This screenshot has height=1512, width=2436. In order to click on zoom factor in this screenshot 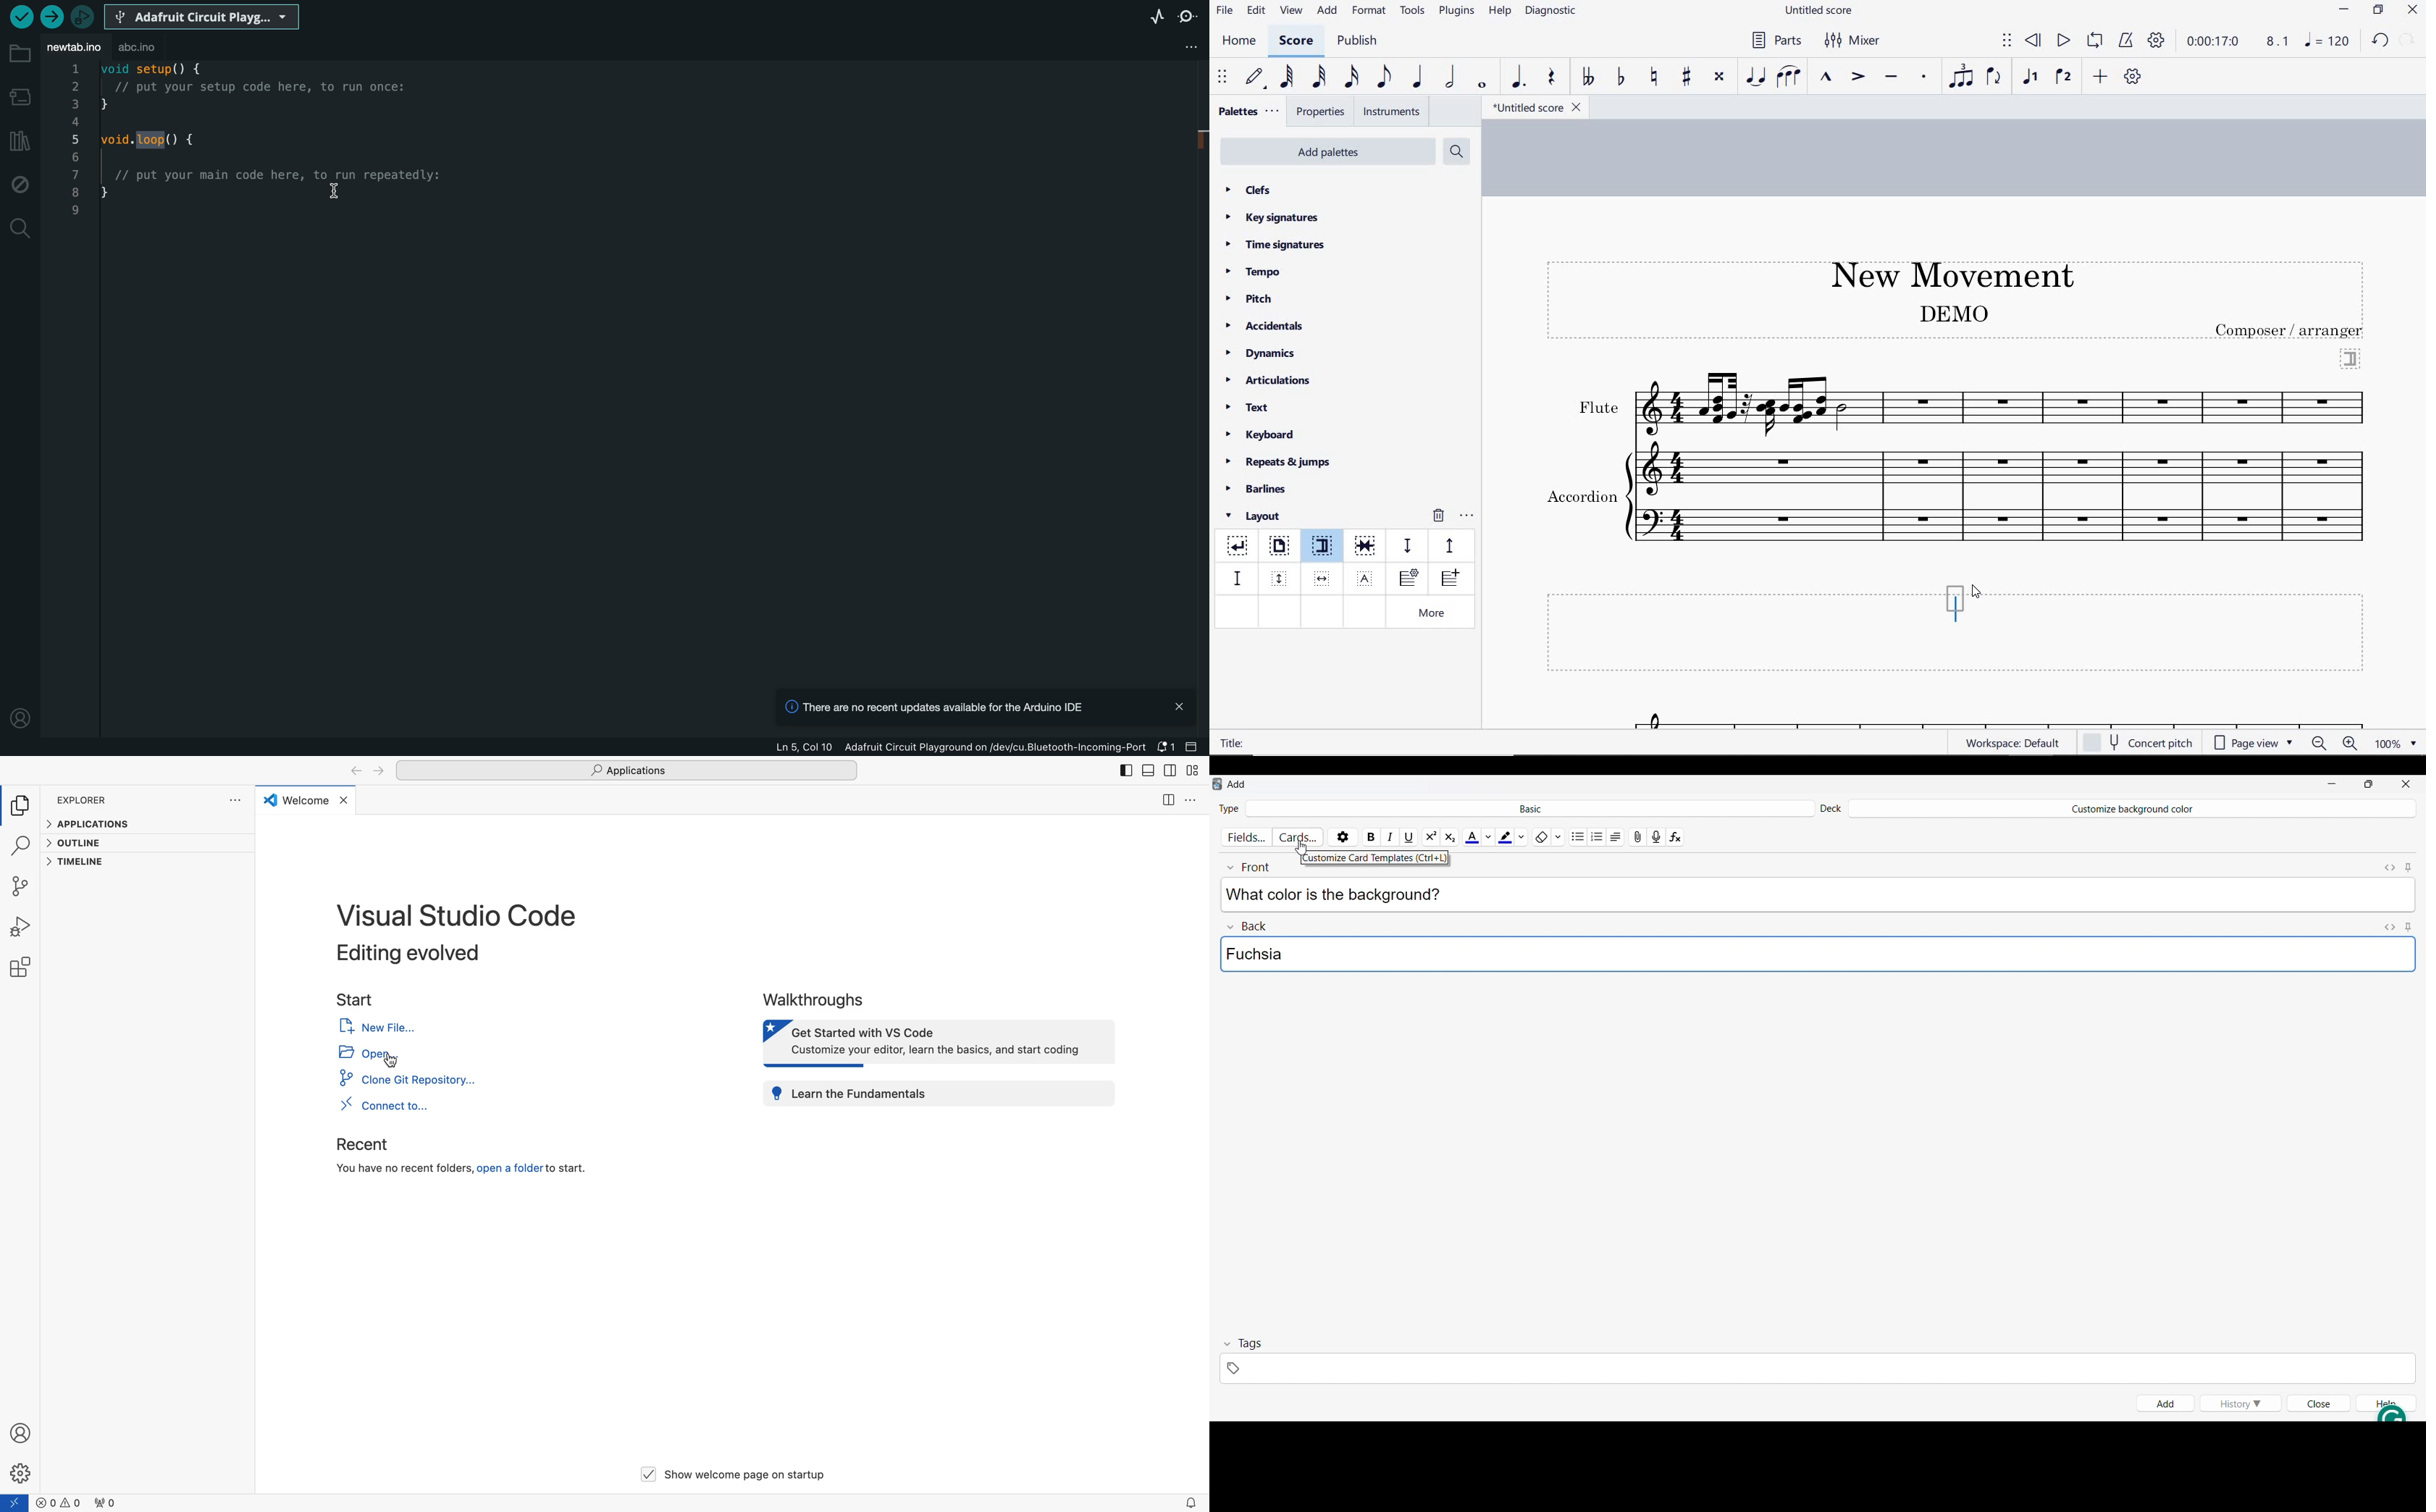, I will do `click(2396, 743)`.